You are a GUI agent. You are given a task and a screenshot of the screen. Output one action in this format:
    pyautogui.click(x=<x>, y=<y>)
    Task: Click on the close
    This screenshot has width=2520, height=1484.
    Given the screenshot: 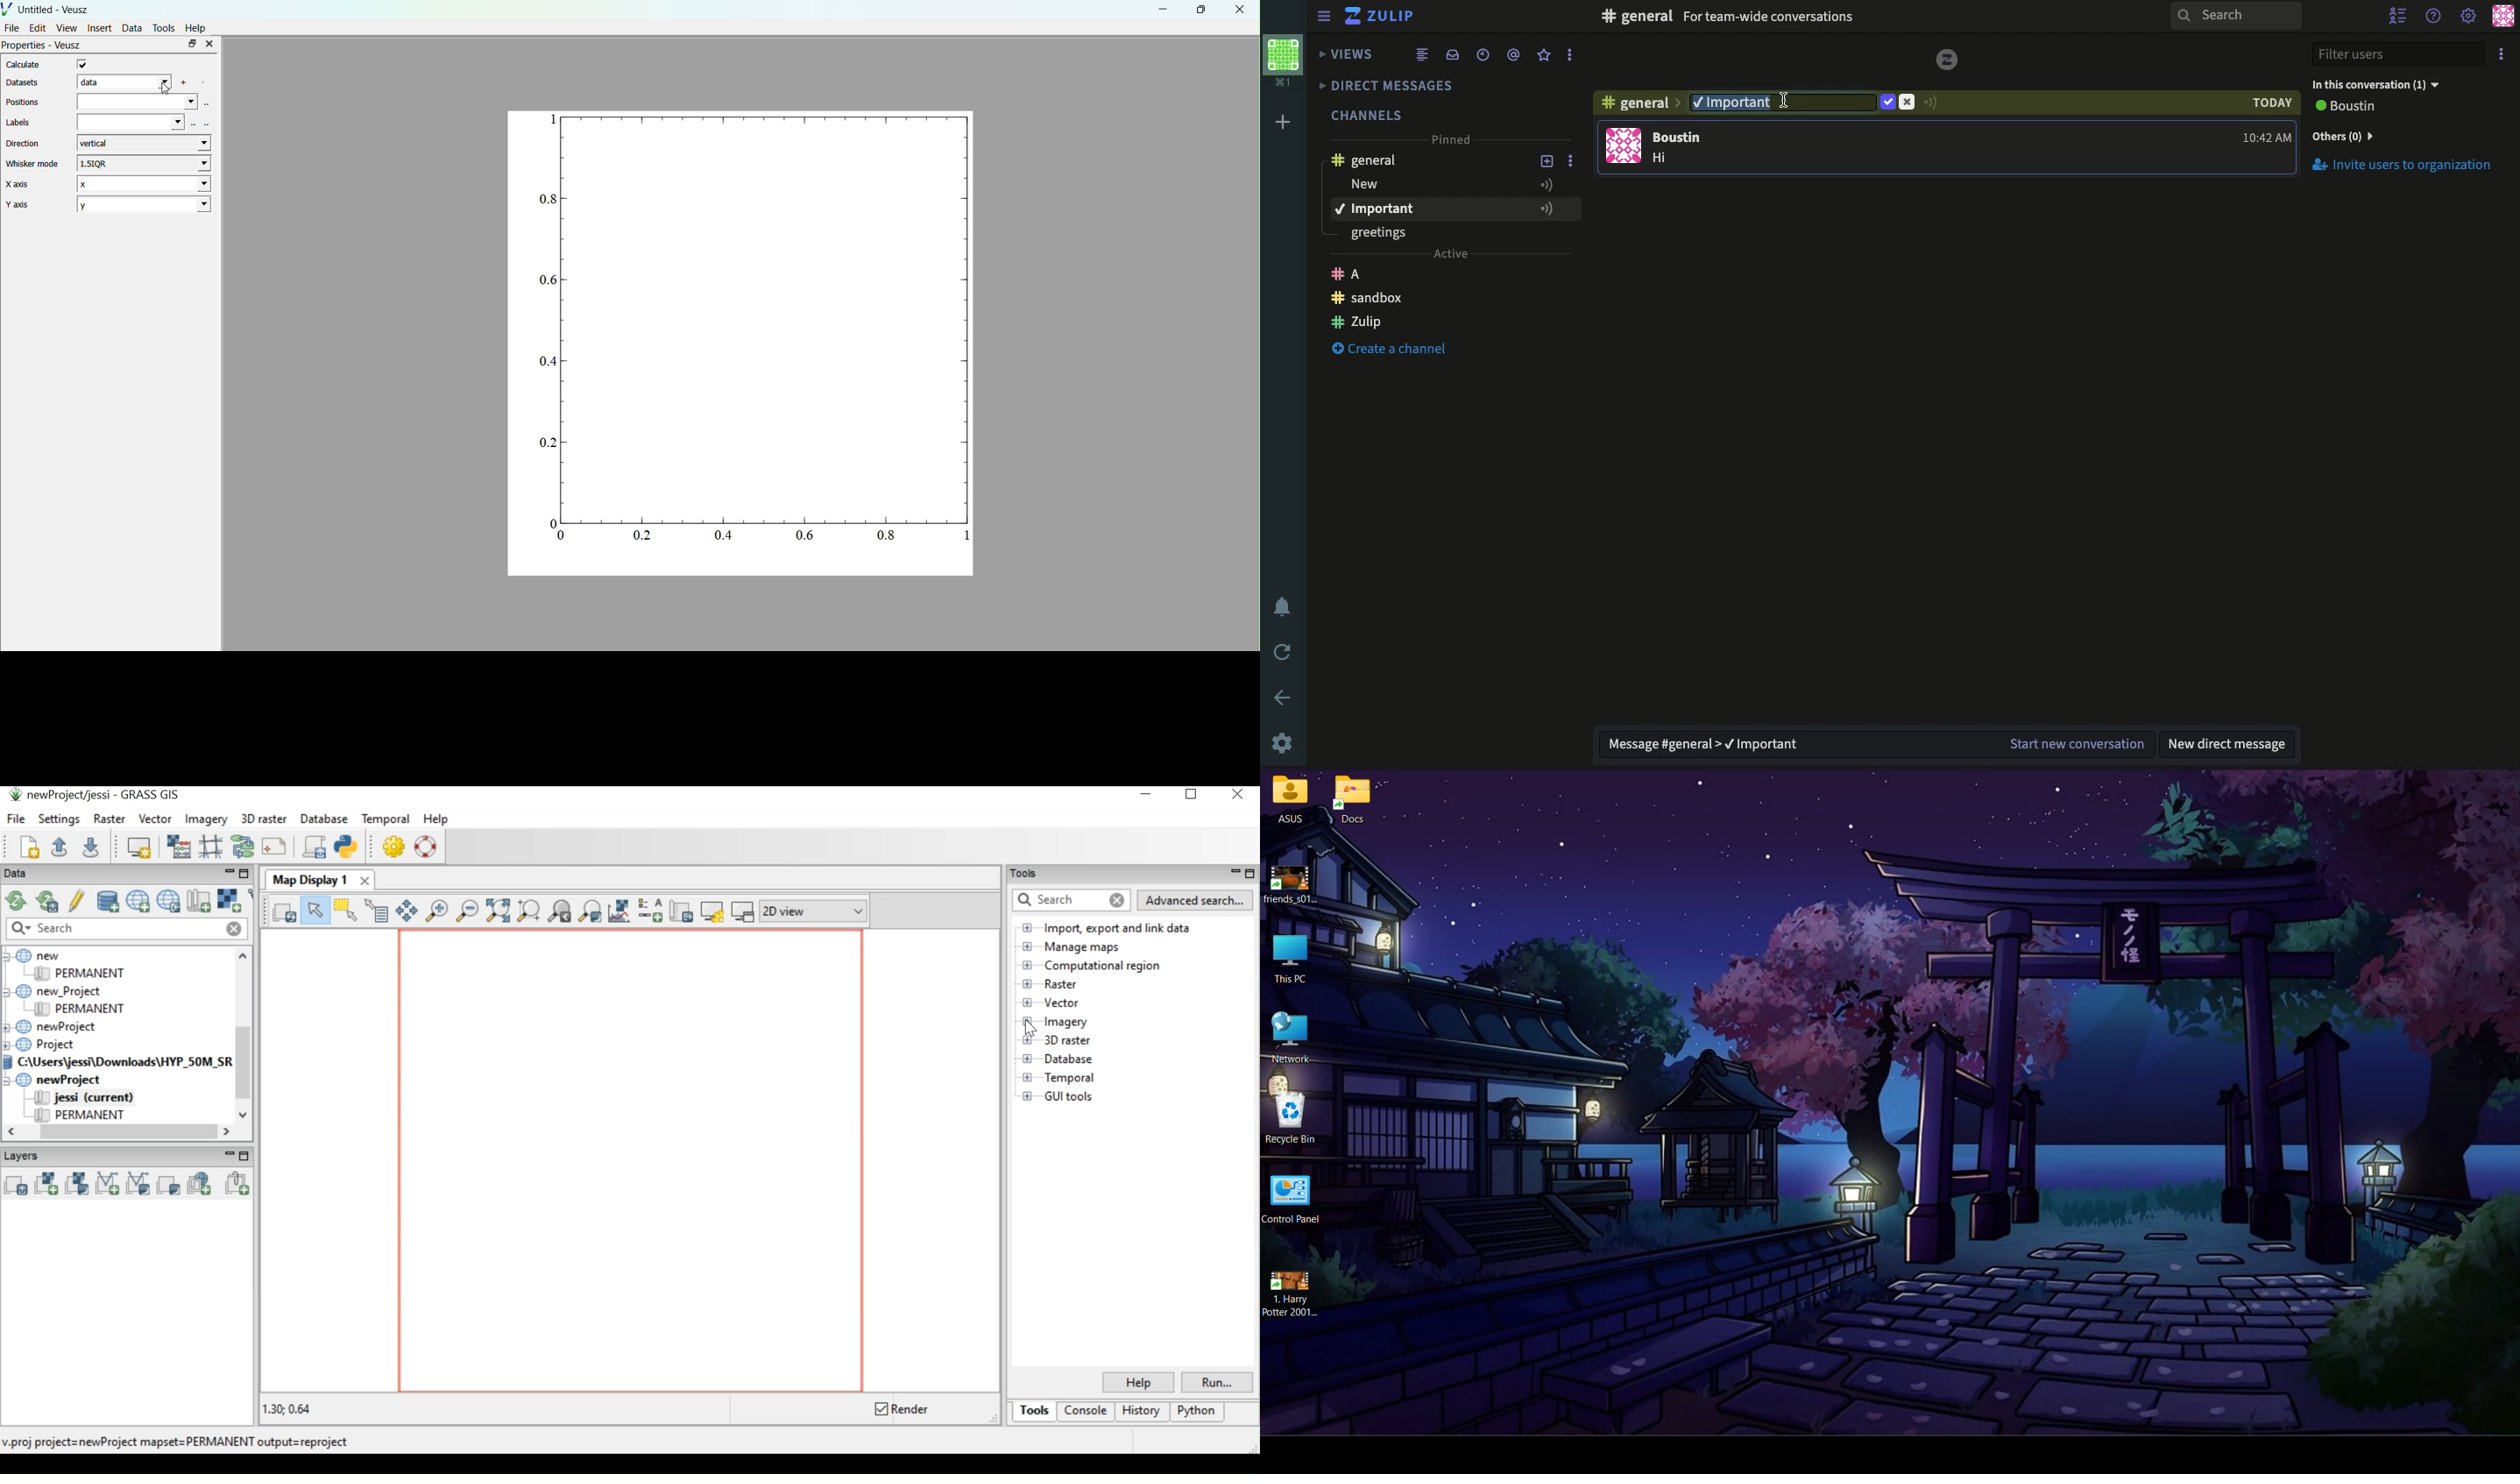 What is the action you would take?
    pyautogui.click(x=209, y=44)
    